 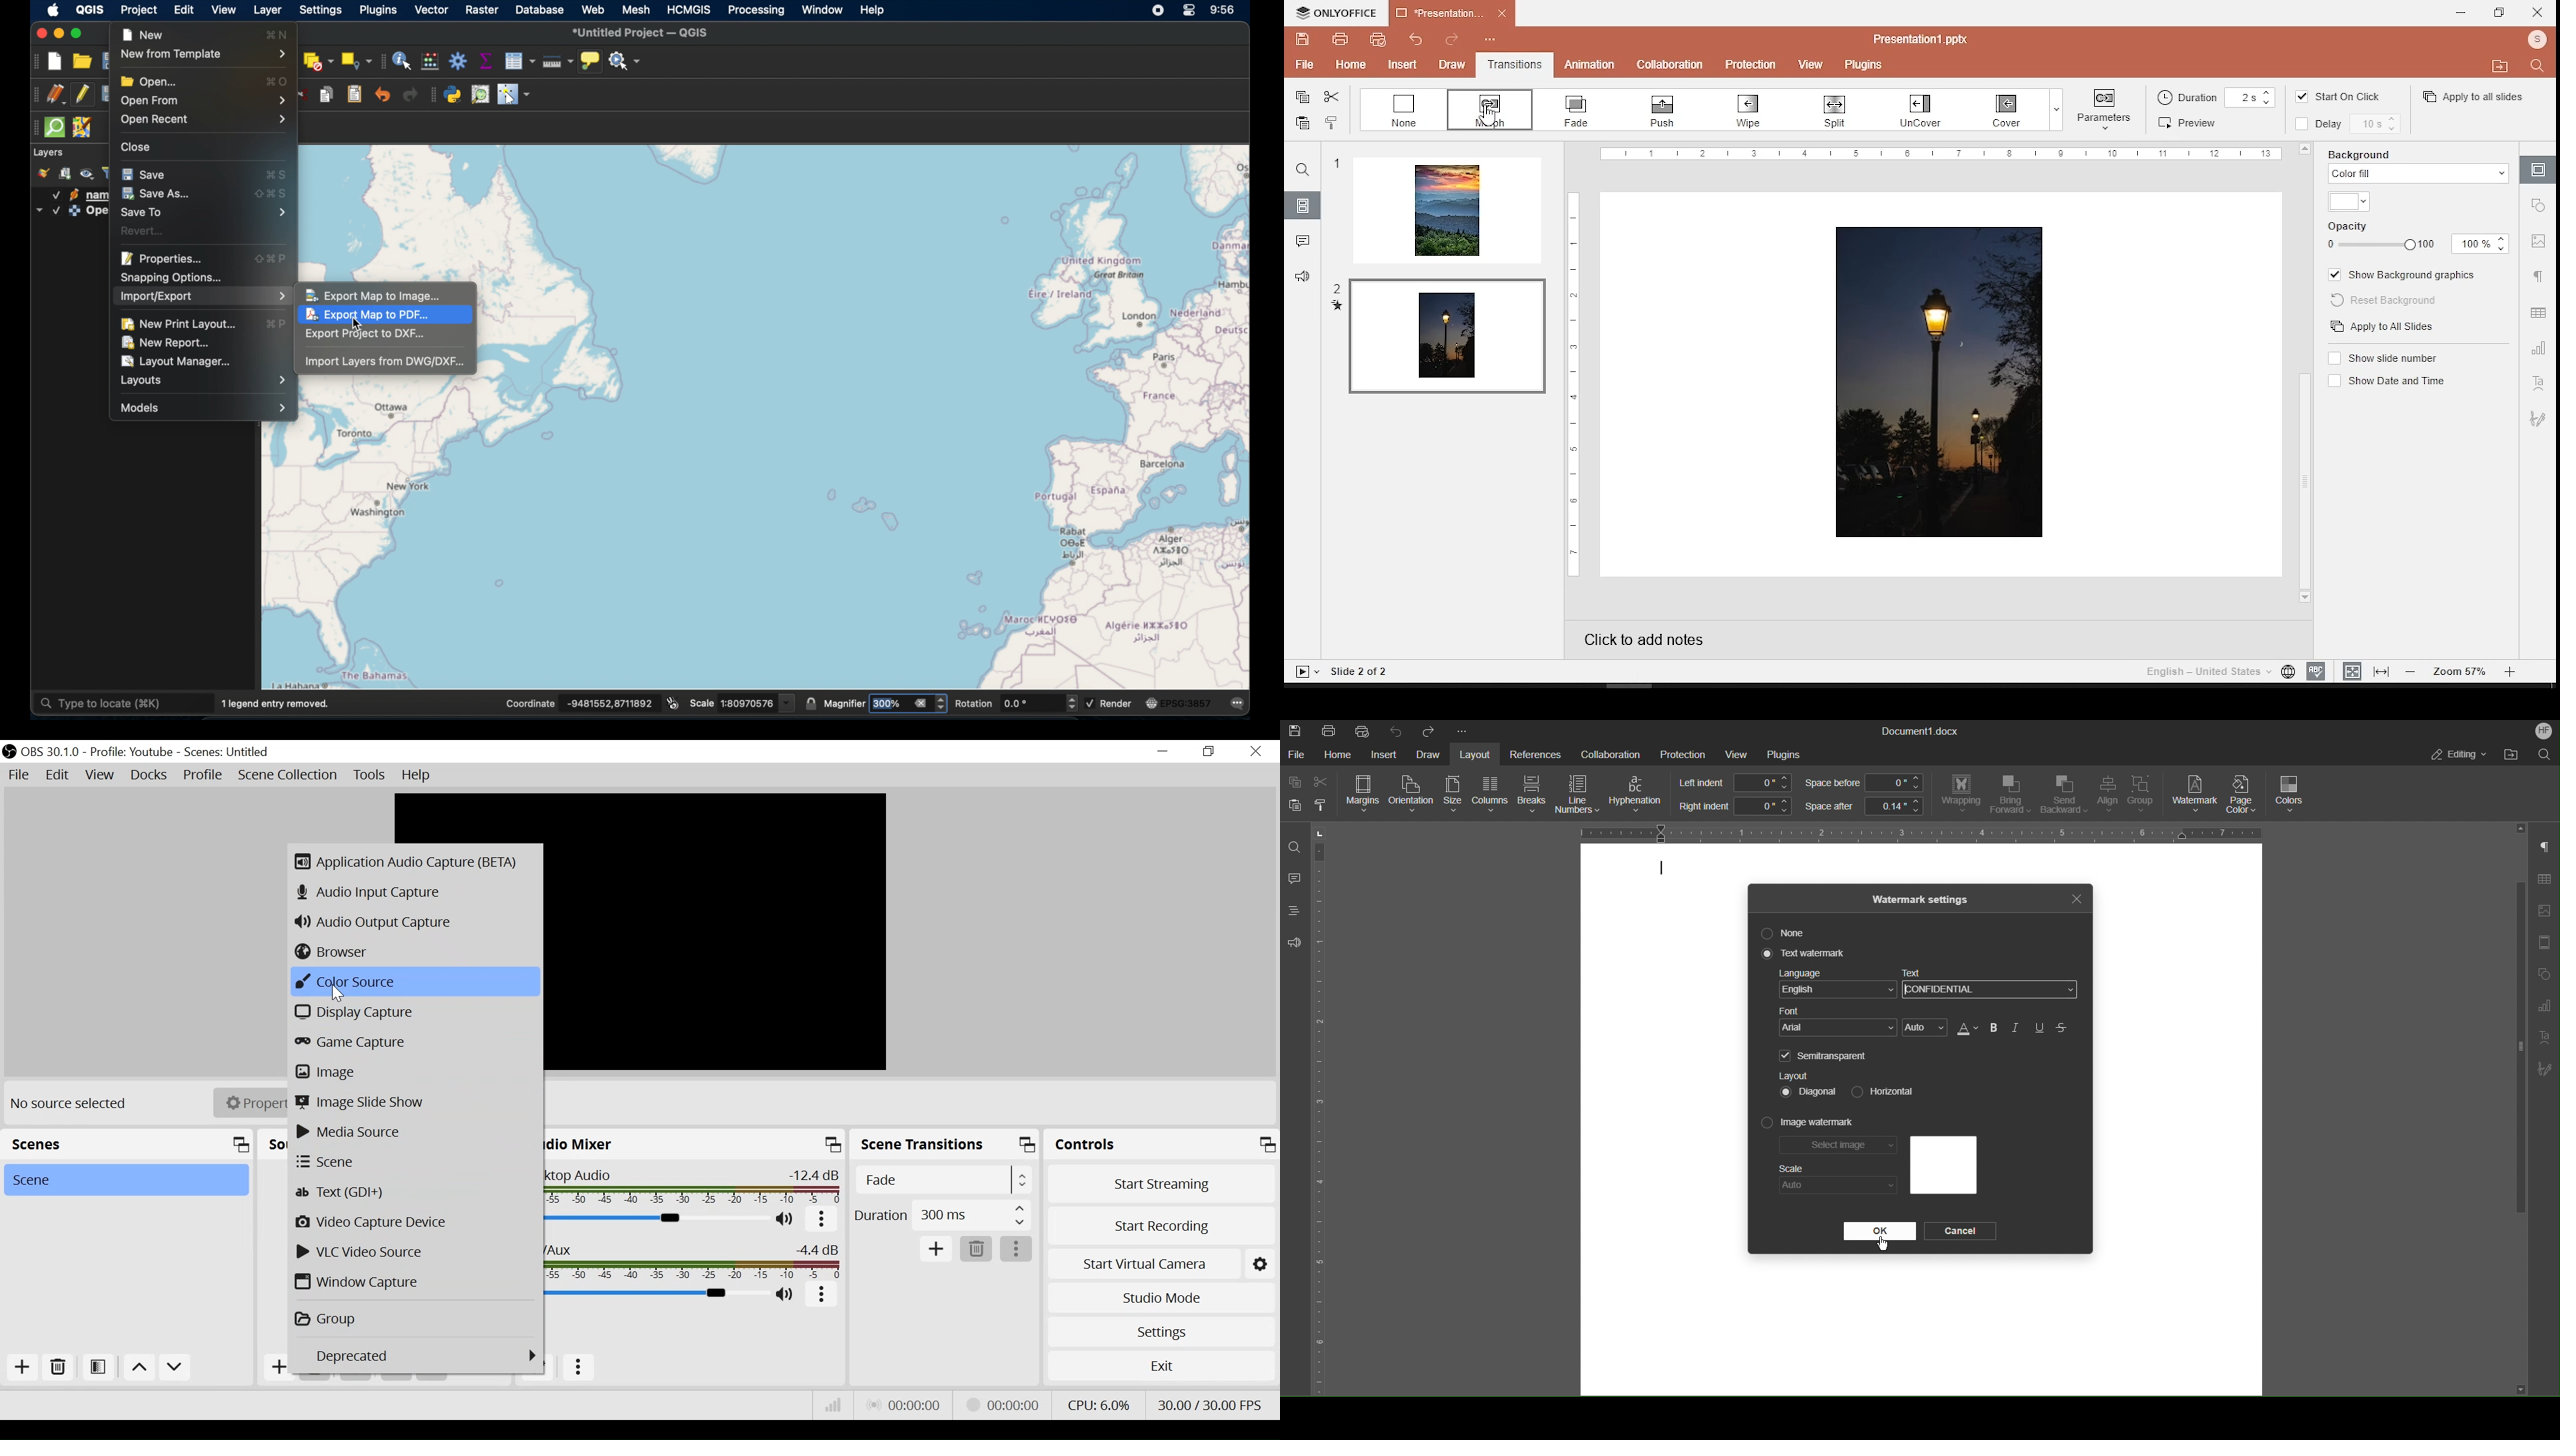 What do you see at coordinates (946, 1146) in the screenshot?
I see `Scene Transitions` at bounding box center [946, 1146].